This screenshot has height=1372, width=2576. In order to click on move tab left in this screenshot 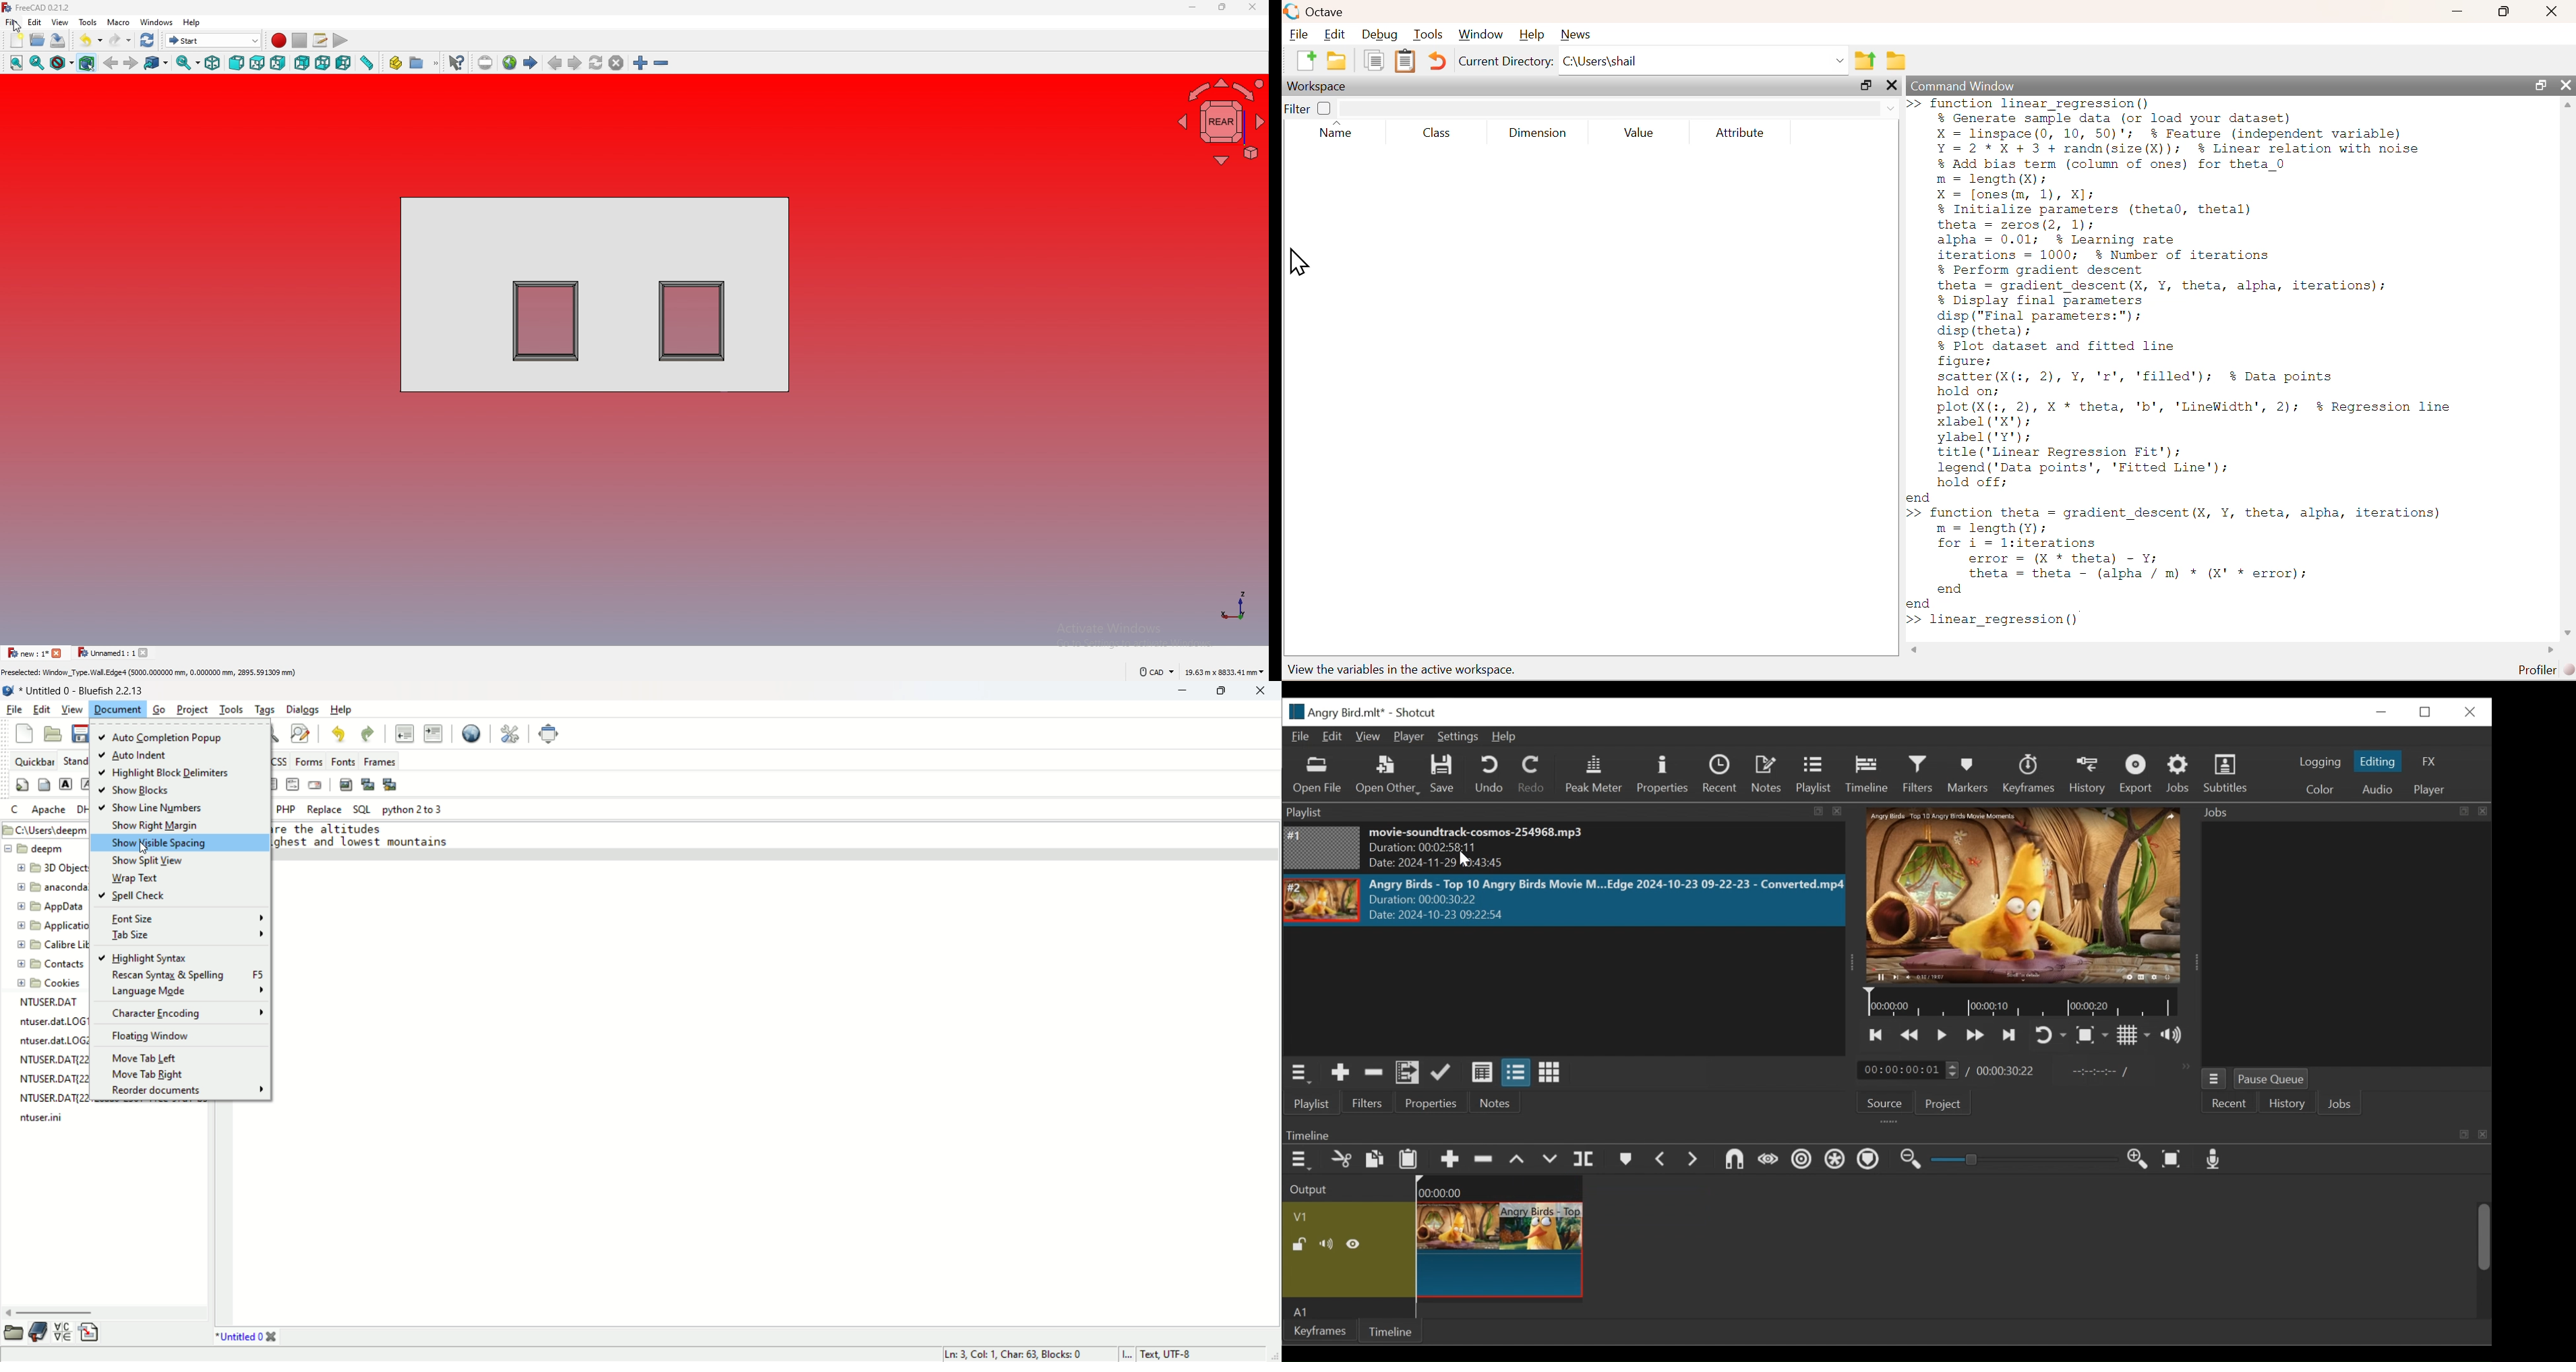, I will do `click(146, 1058)`.